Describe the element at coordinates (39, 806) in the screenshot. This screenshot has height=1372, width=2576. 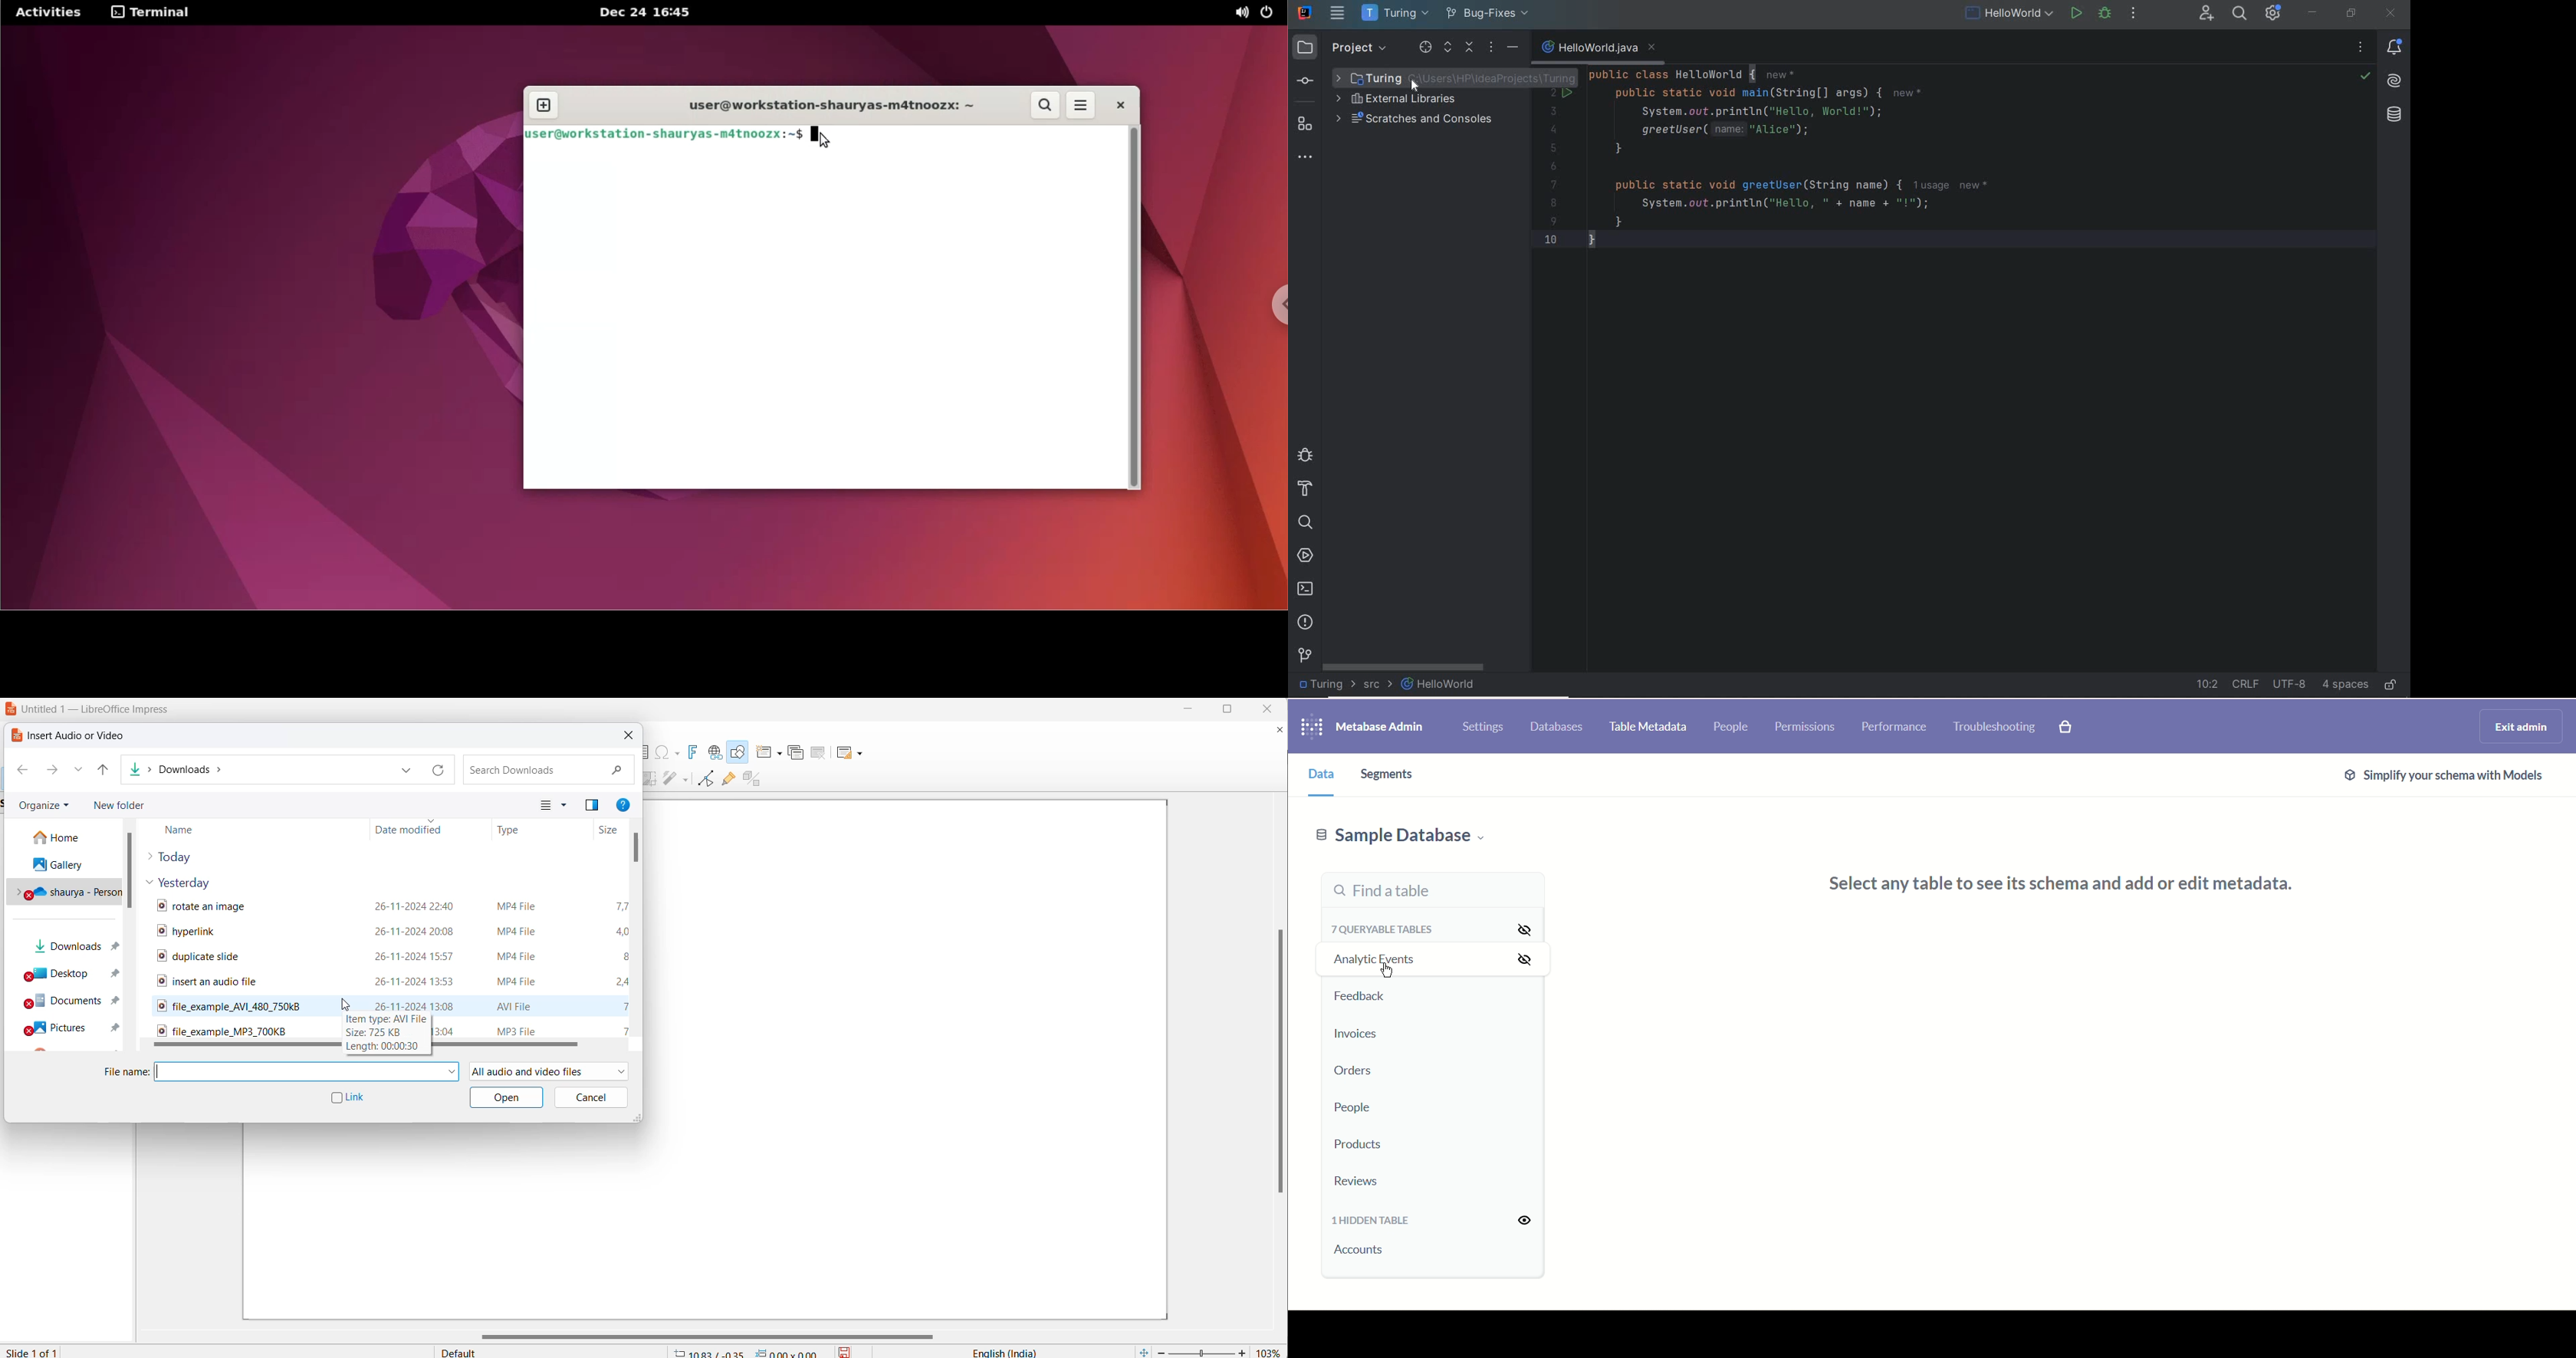
I see `organize` at that location.